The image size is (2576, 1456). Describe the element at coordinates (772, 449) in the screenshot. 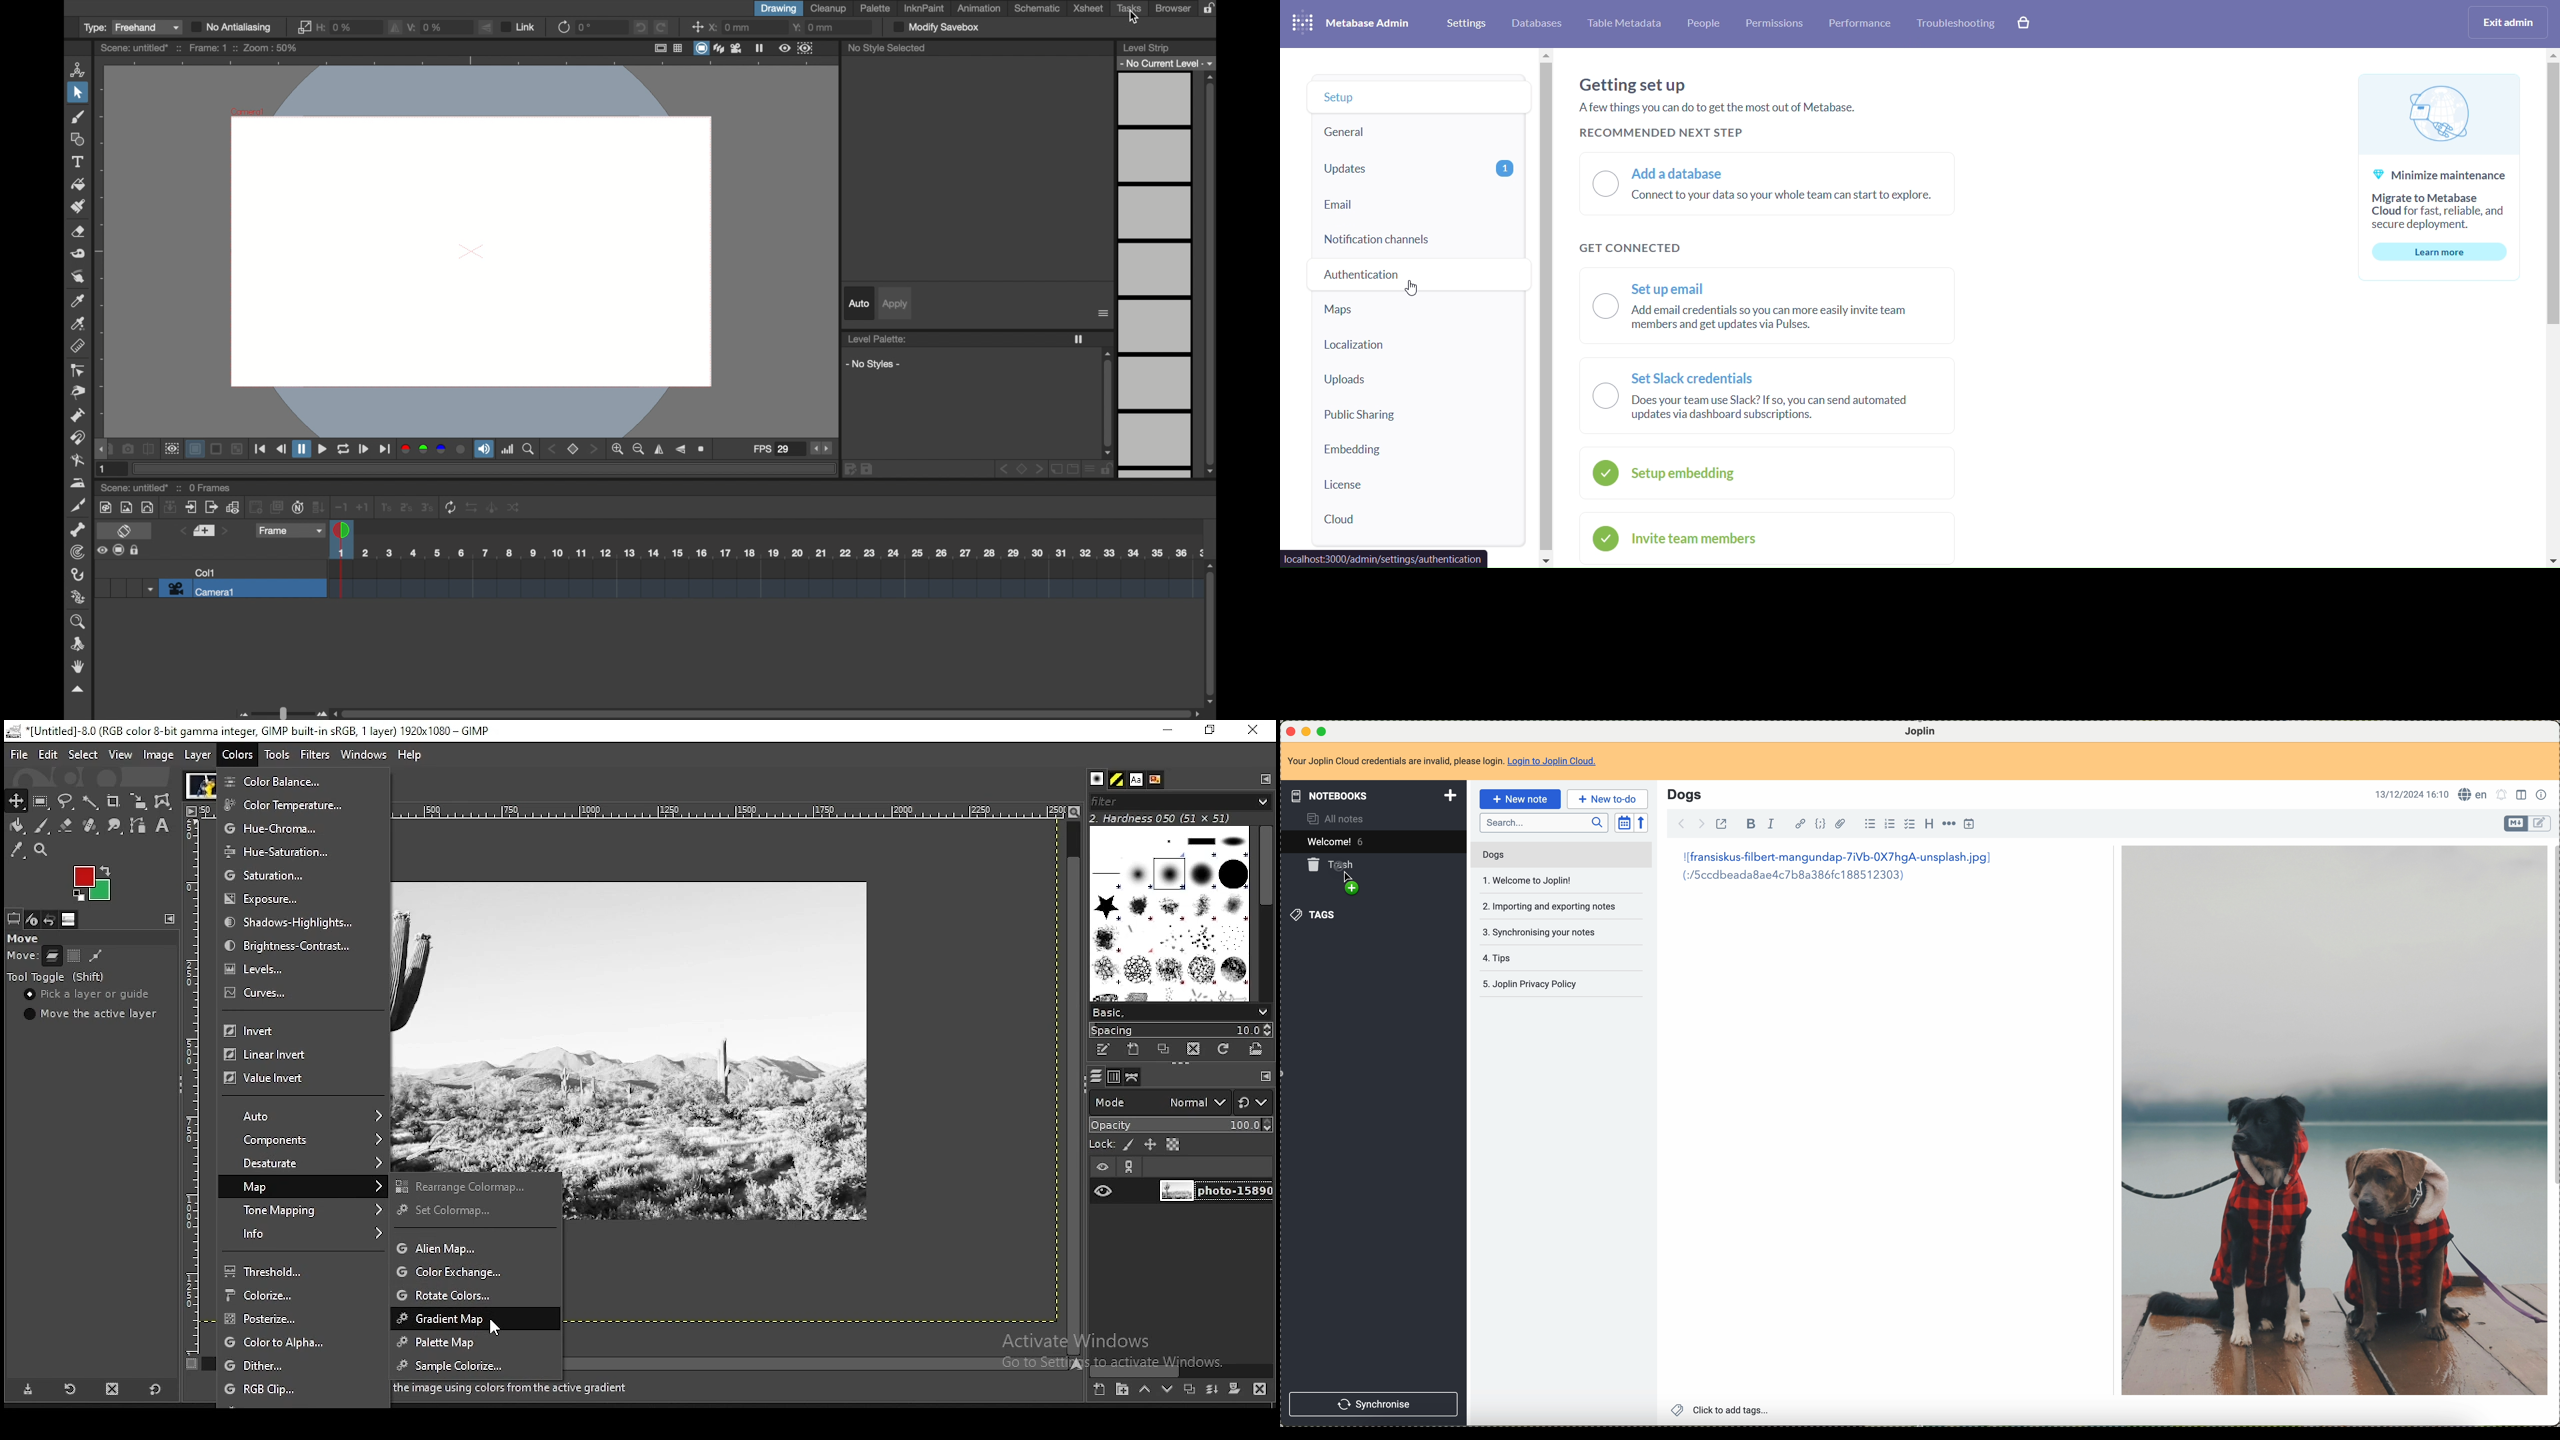

I see `fps` at that location.